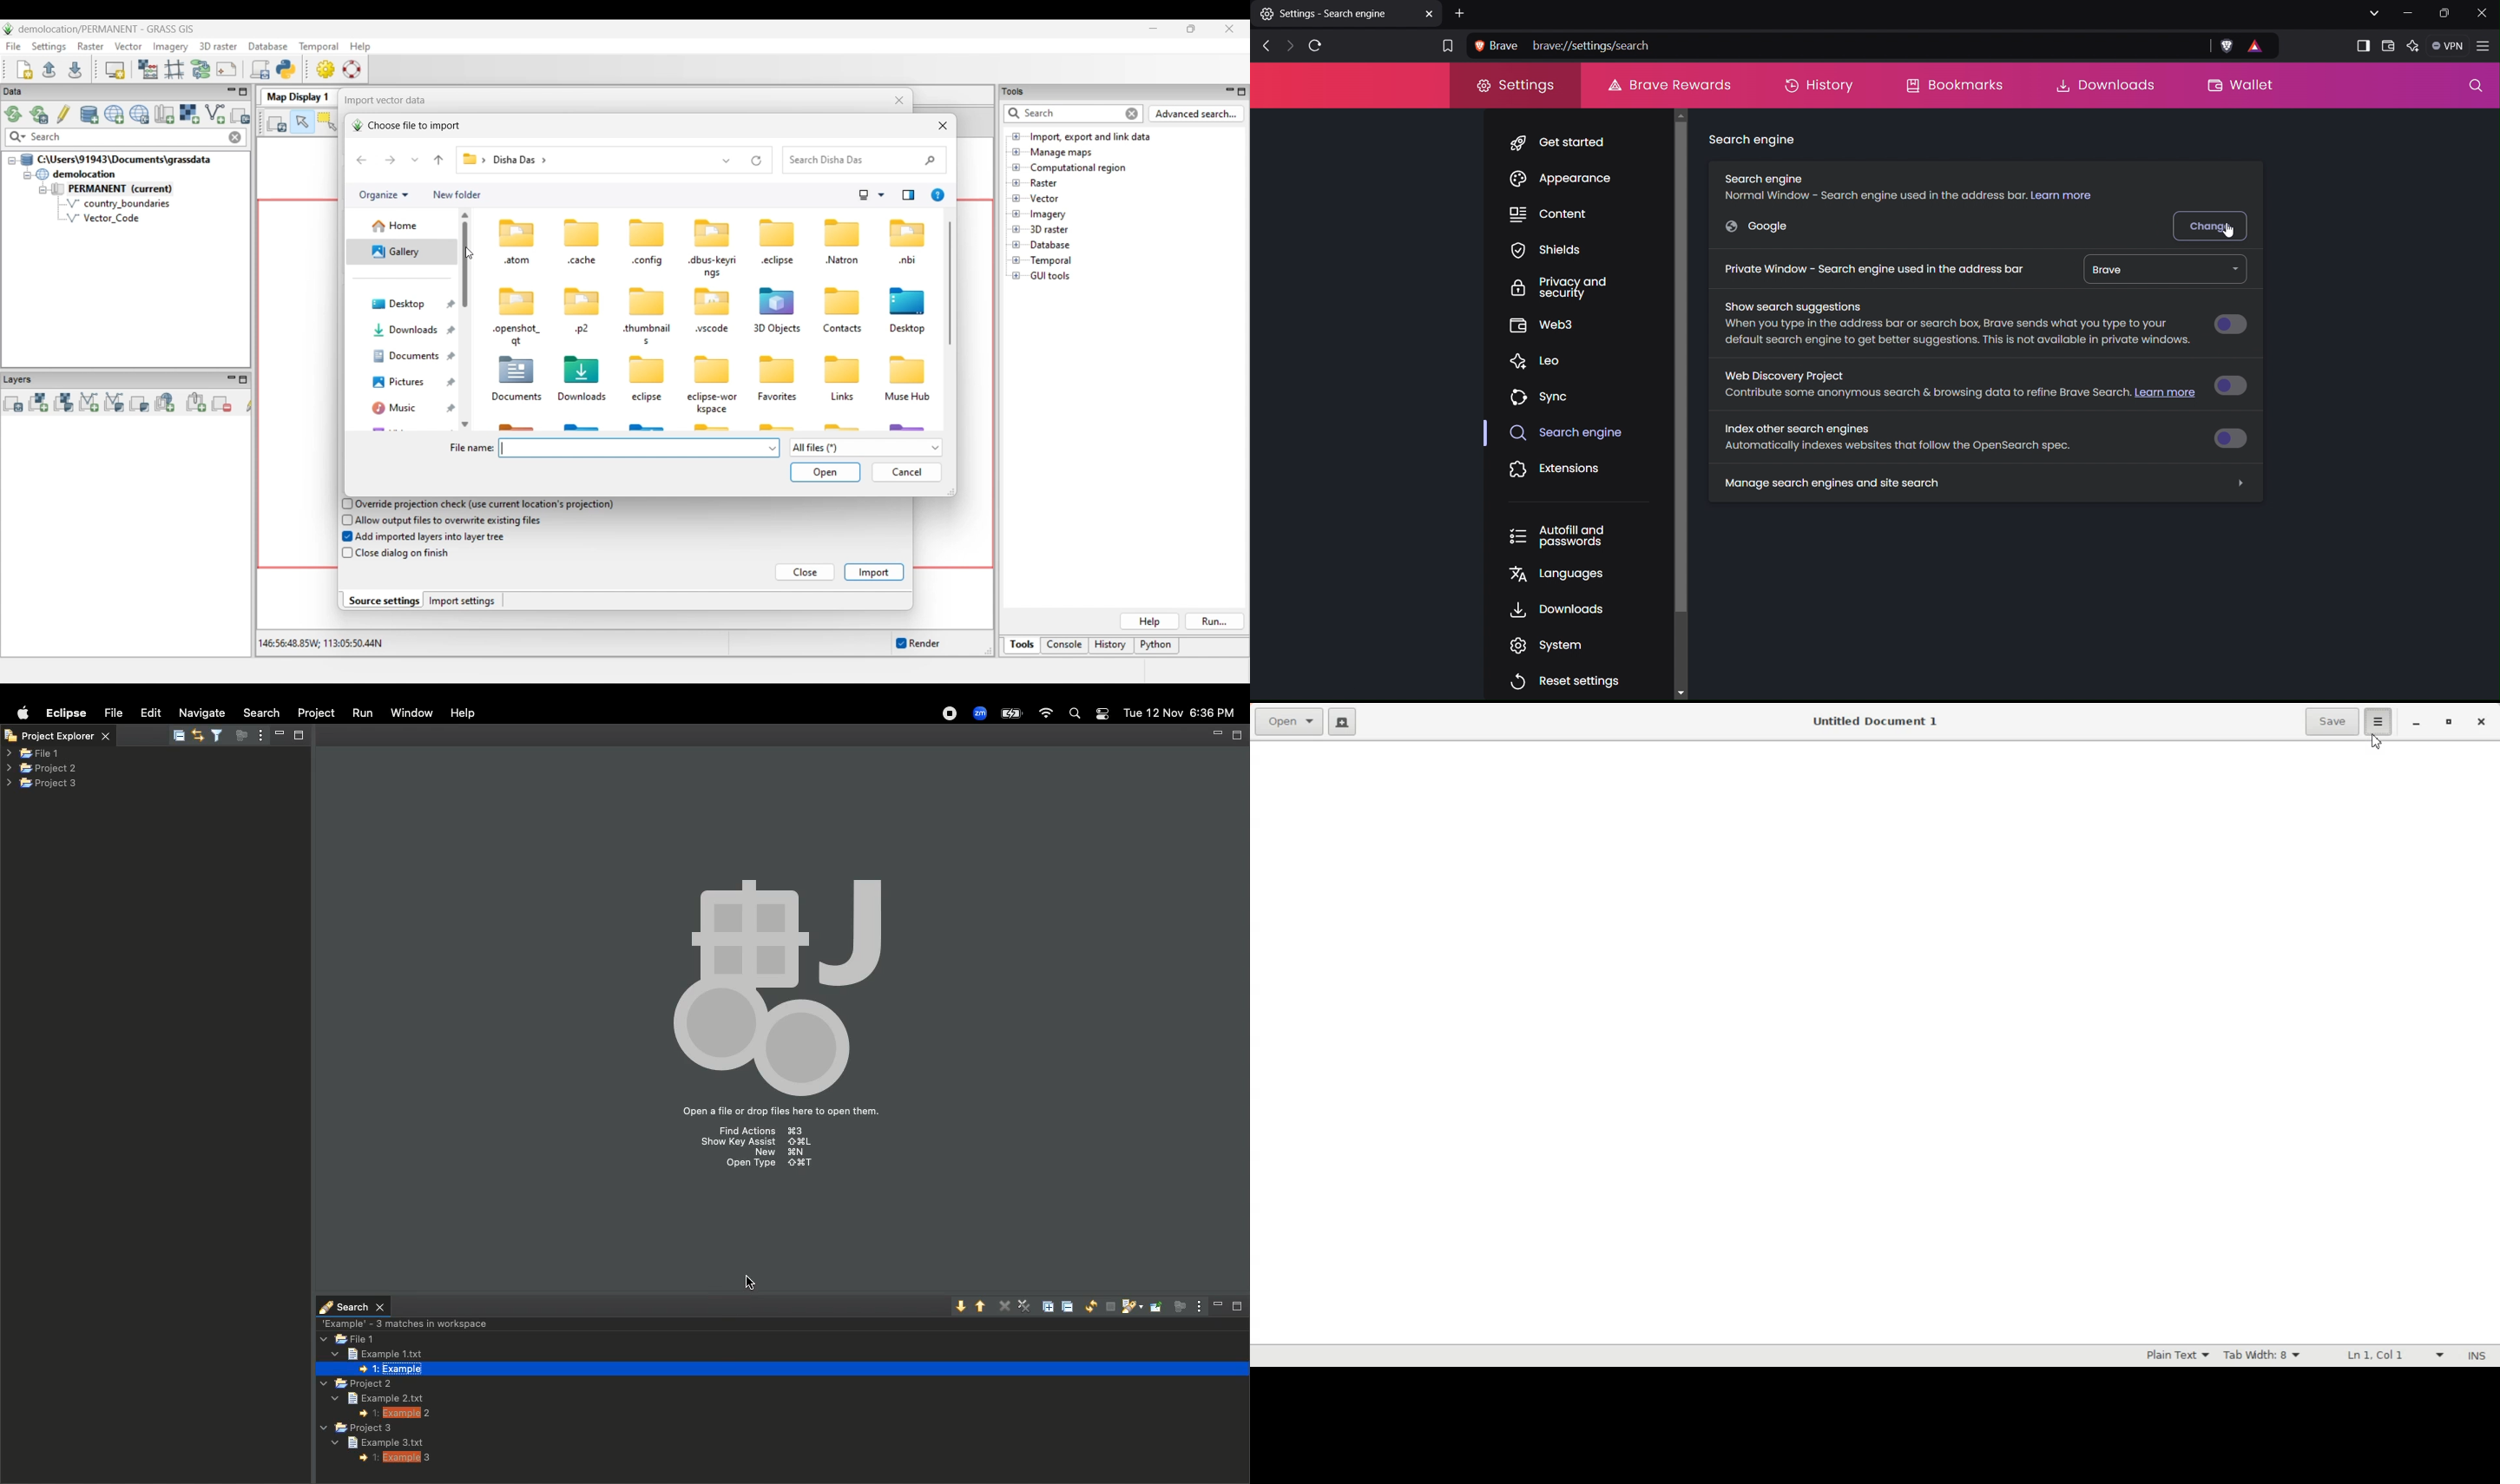 The image size is (2520, 1484). What do you see at coordinates (396, 1414) in the screenshot?
I see `1 Example 2` at bounding box center [396, 1414].